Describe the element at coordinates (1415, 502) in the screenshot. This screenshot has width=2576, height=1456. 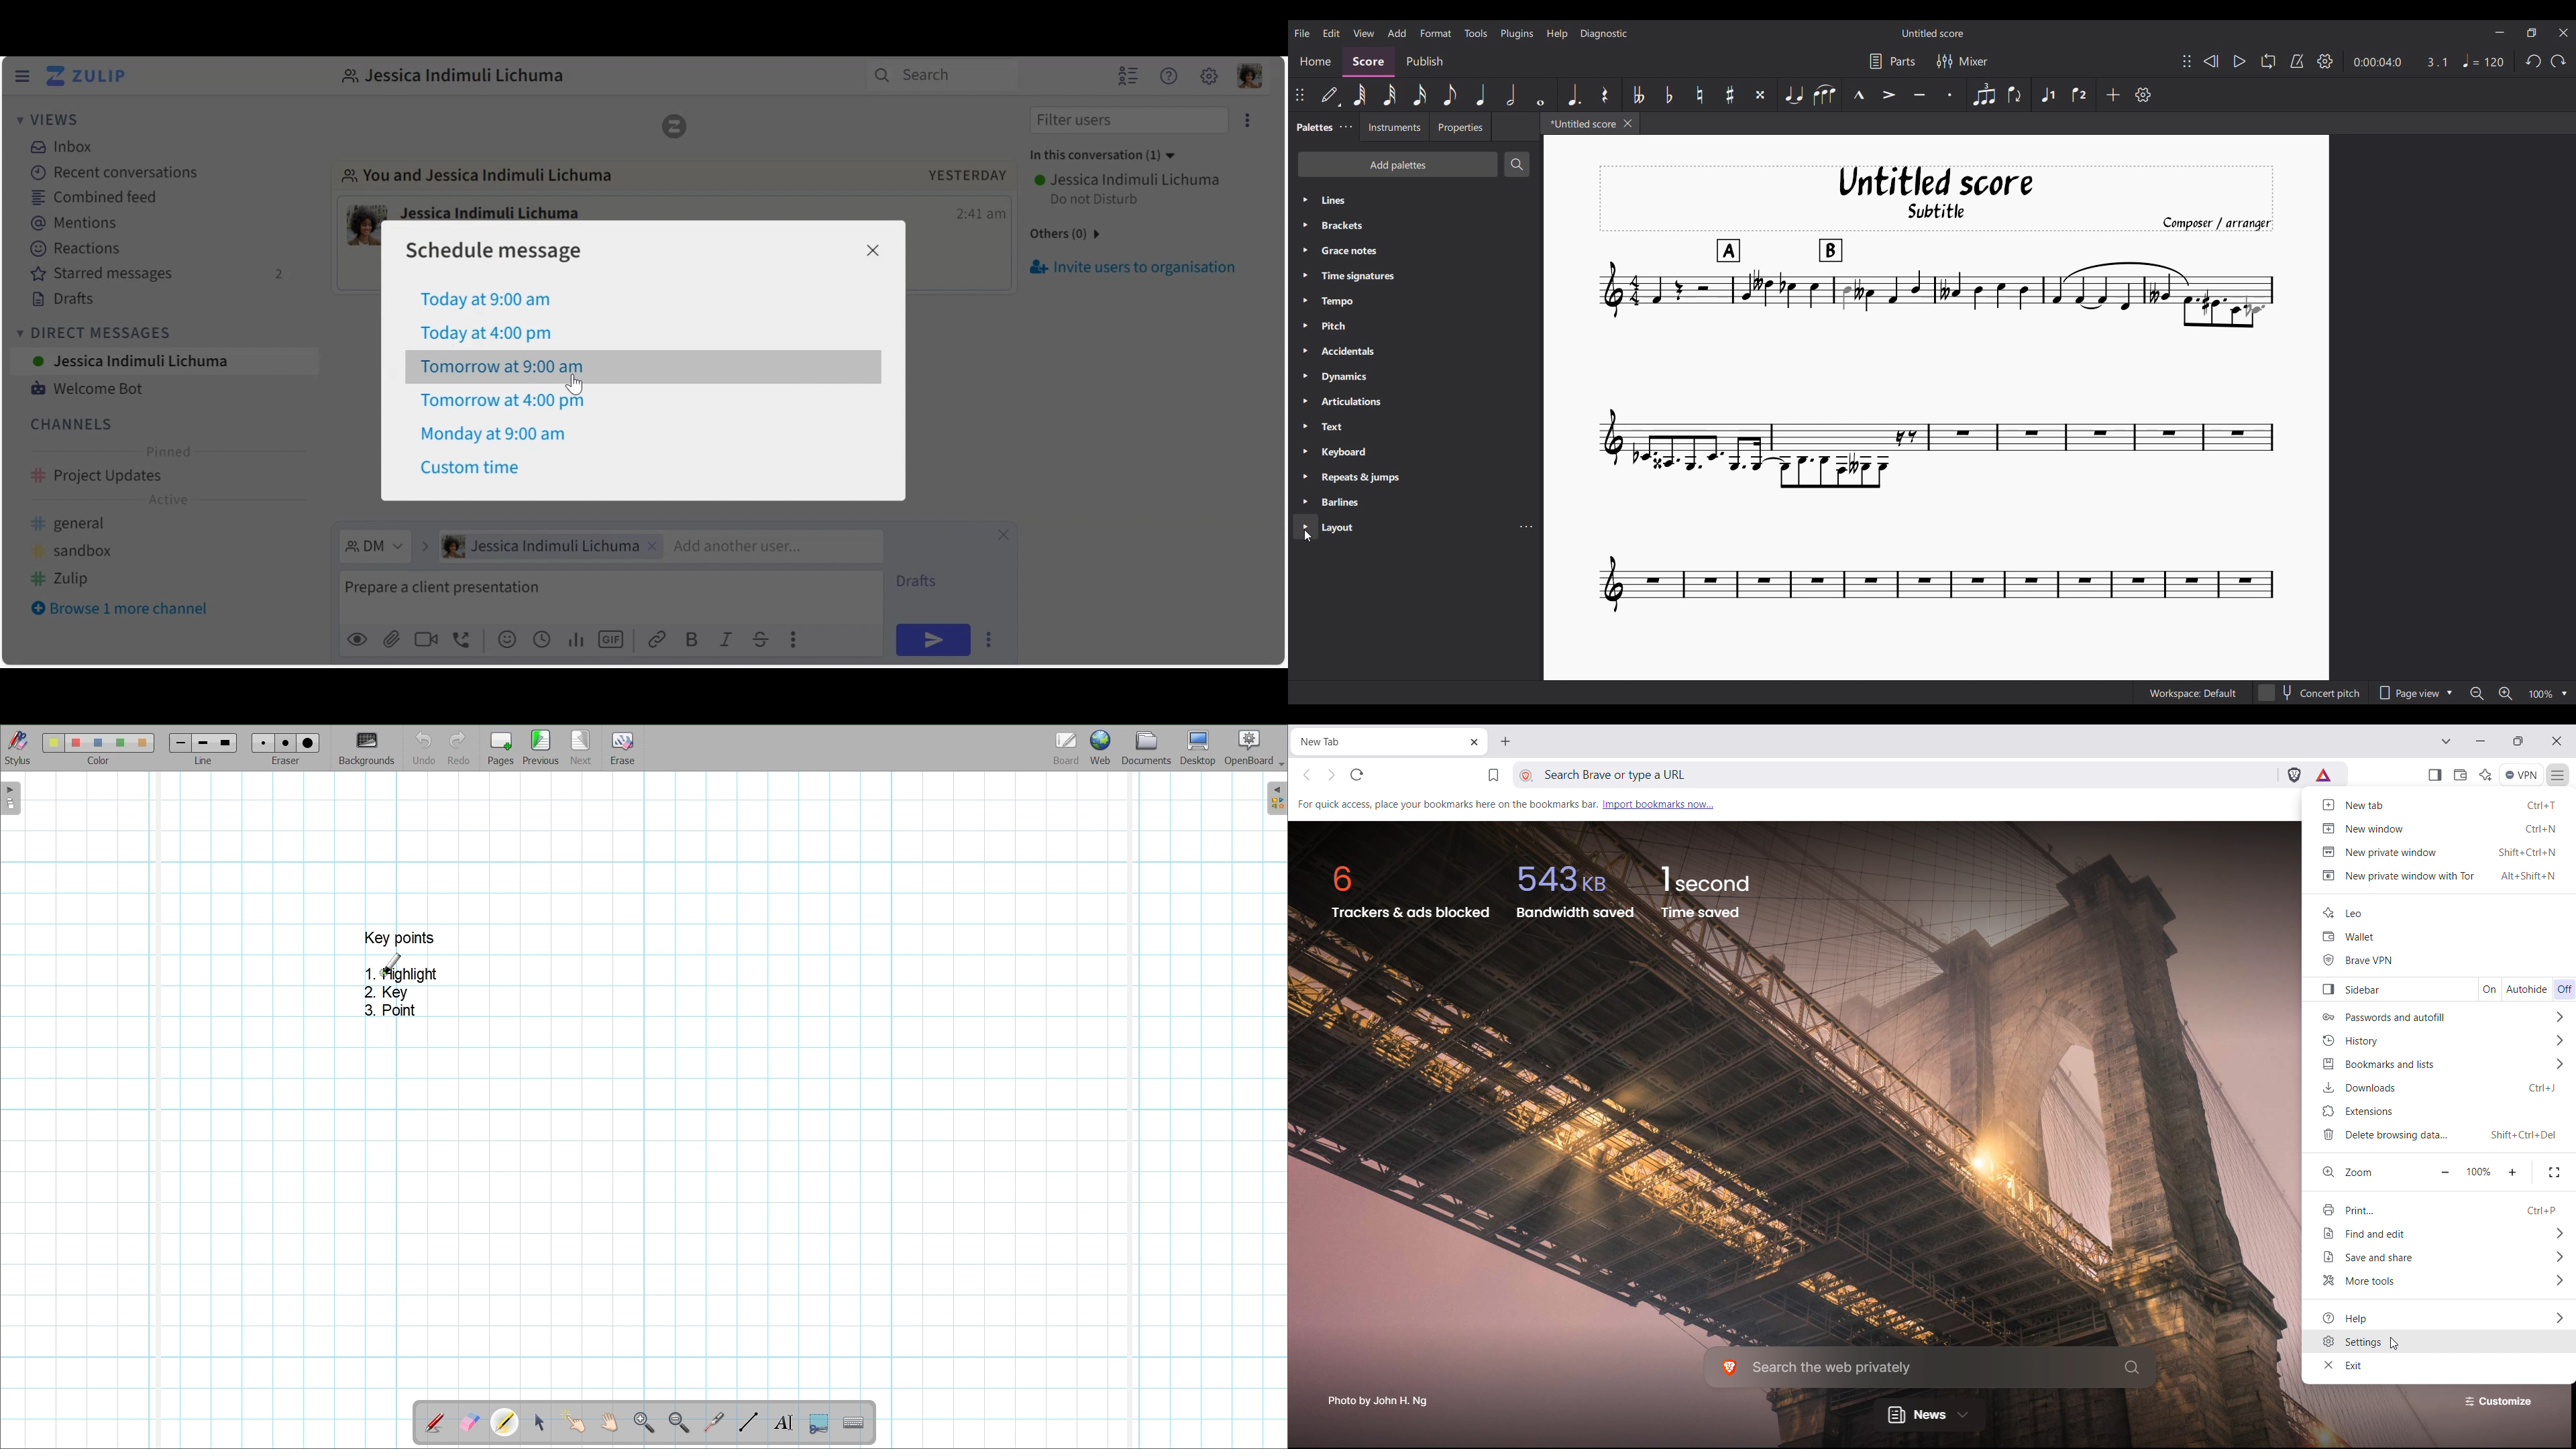
I see `Barlines` at that location.